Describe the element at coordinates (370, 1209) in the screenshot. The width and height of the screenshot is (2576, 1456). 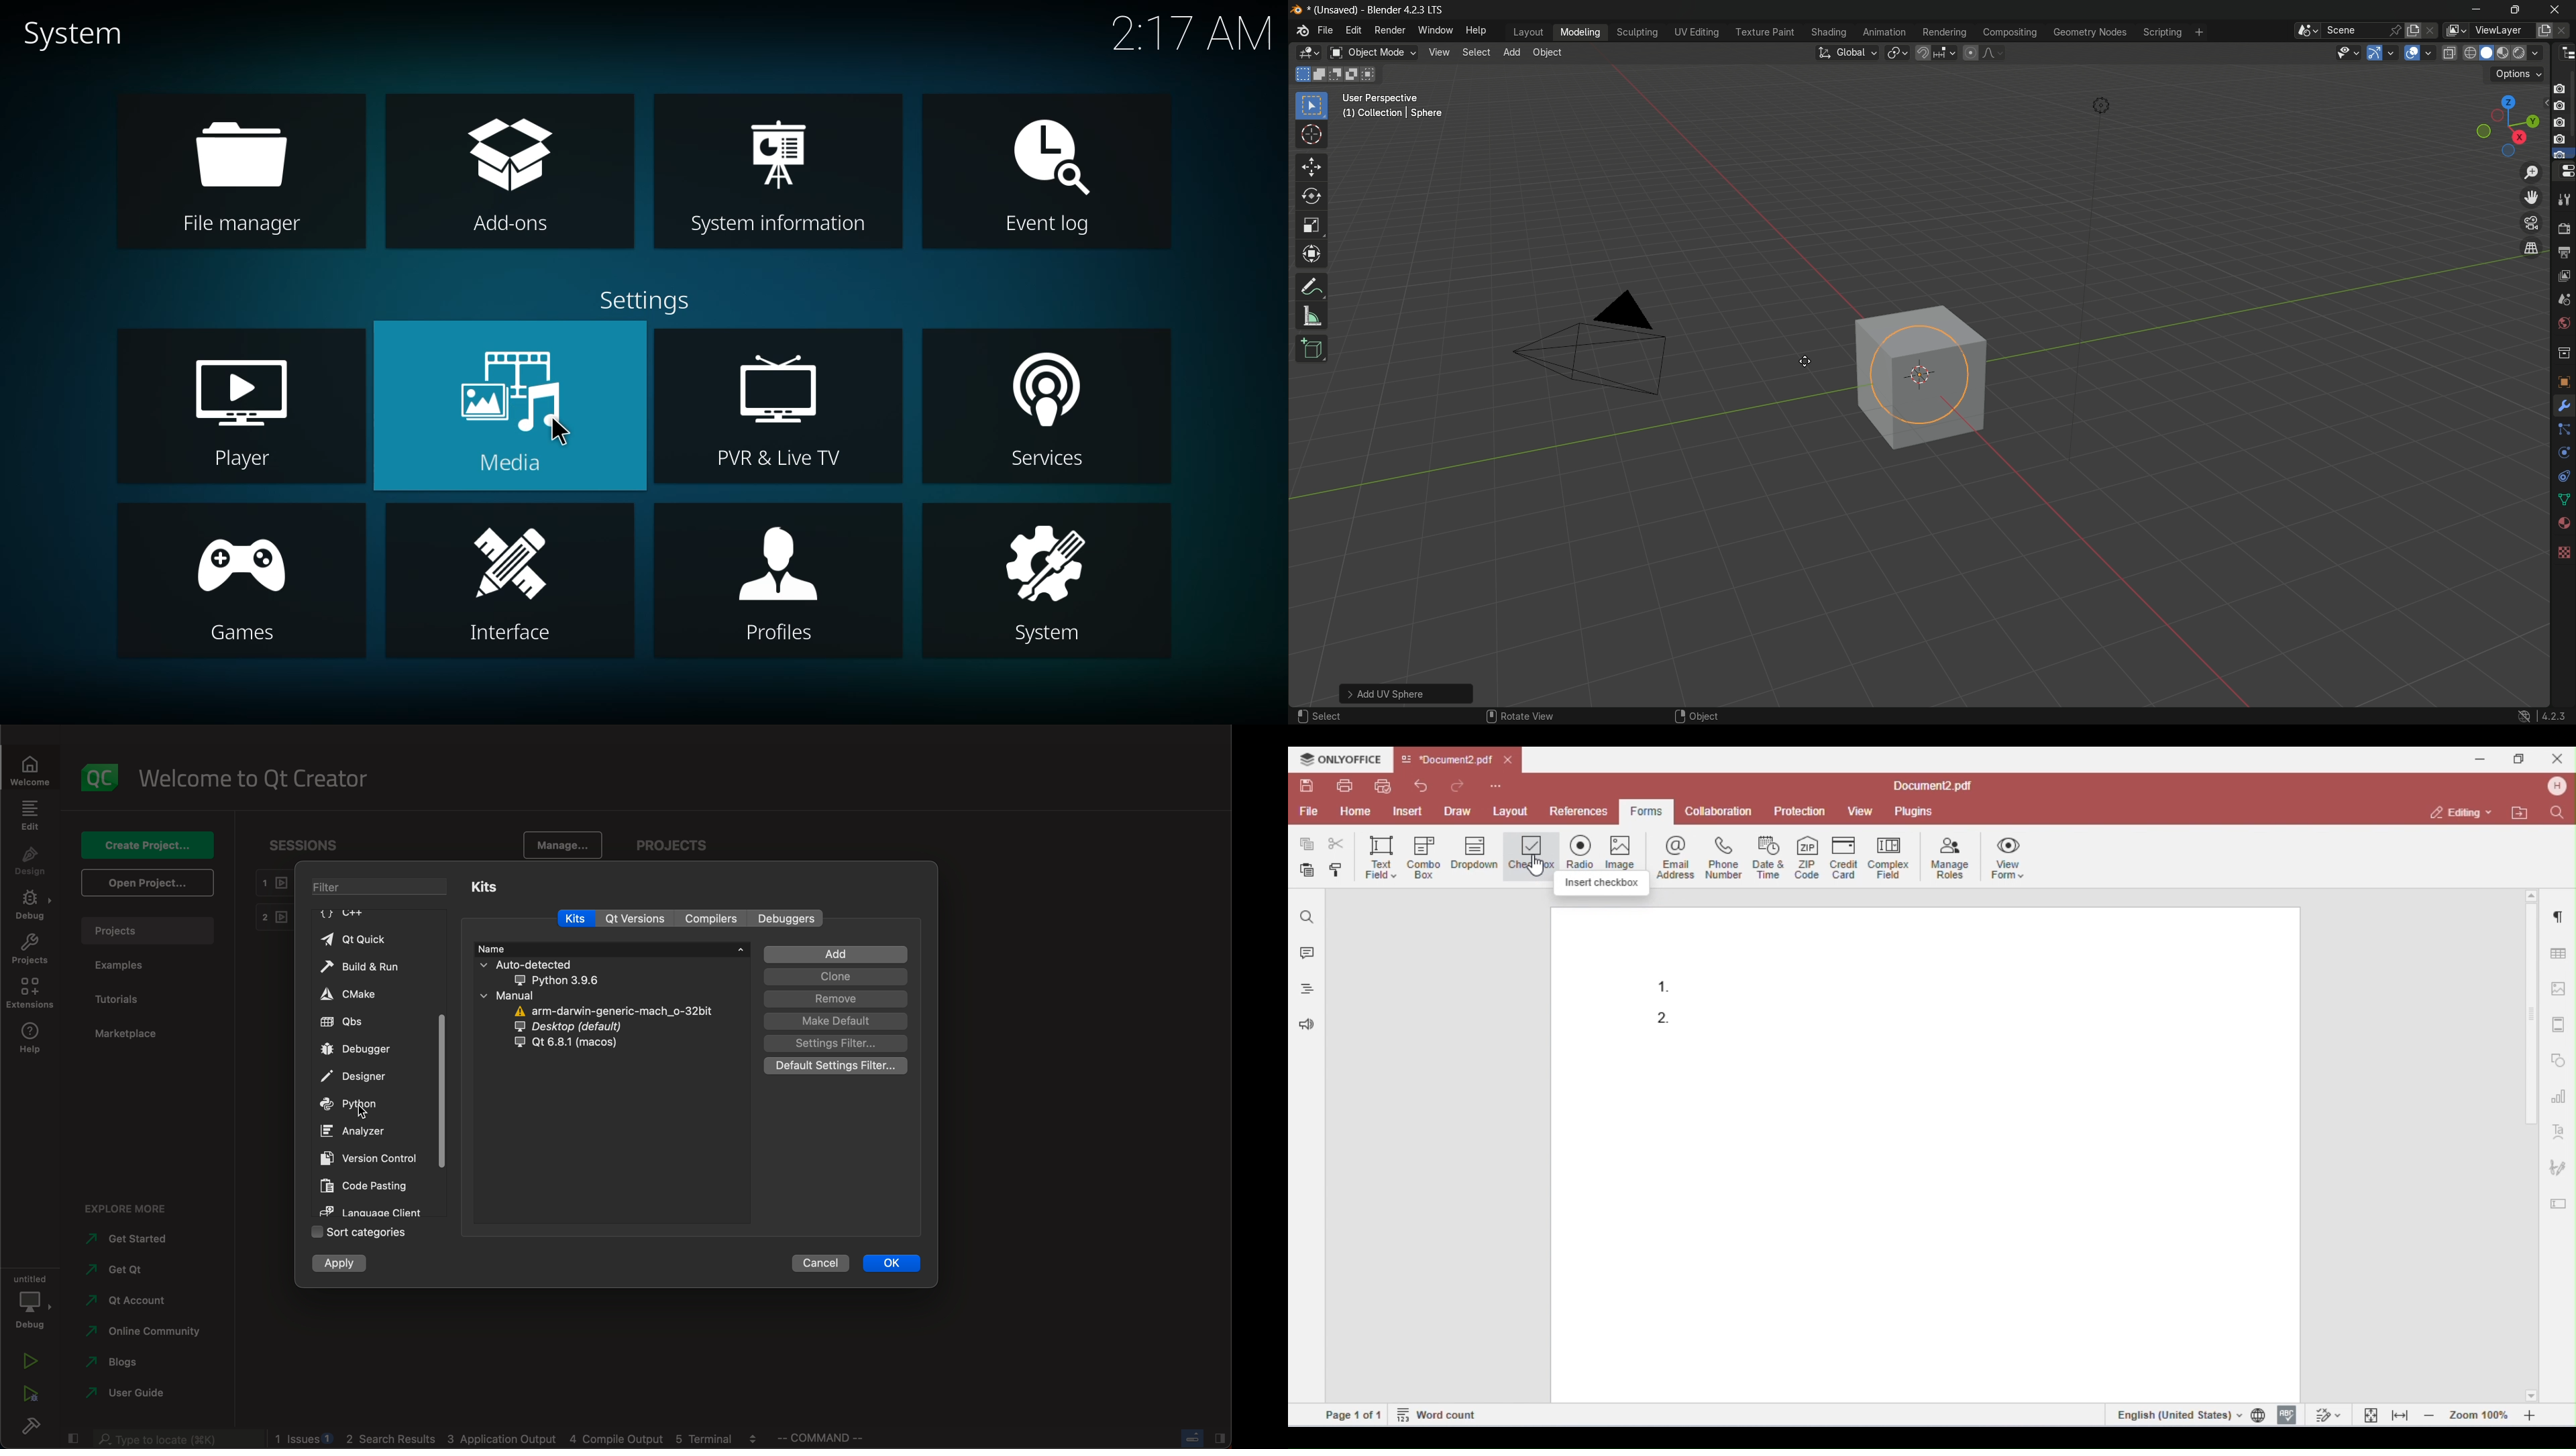
I see `language` at that location.